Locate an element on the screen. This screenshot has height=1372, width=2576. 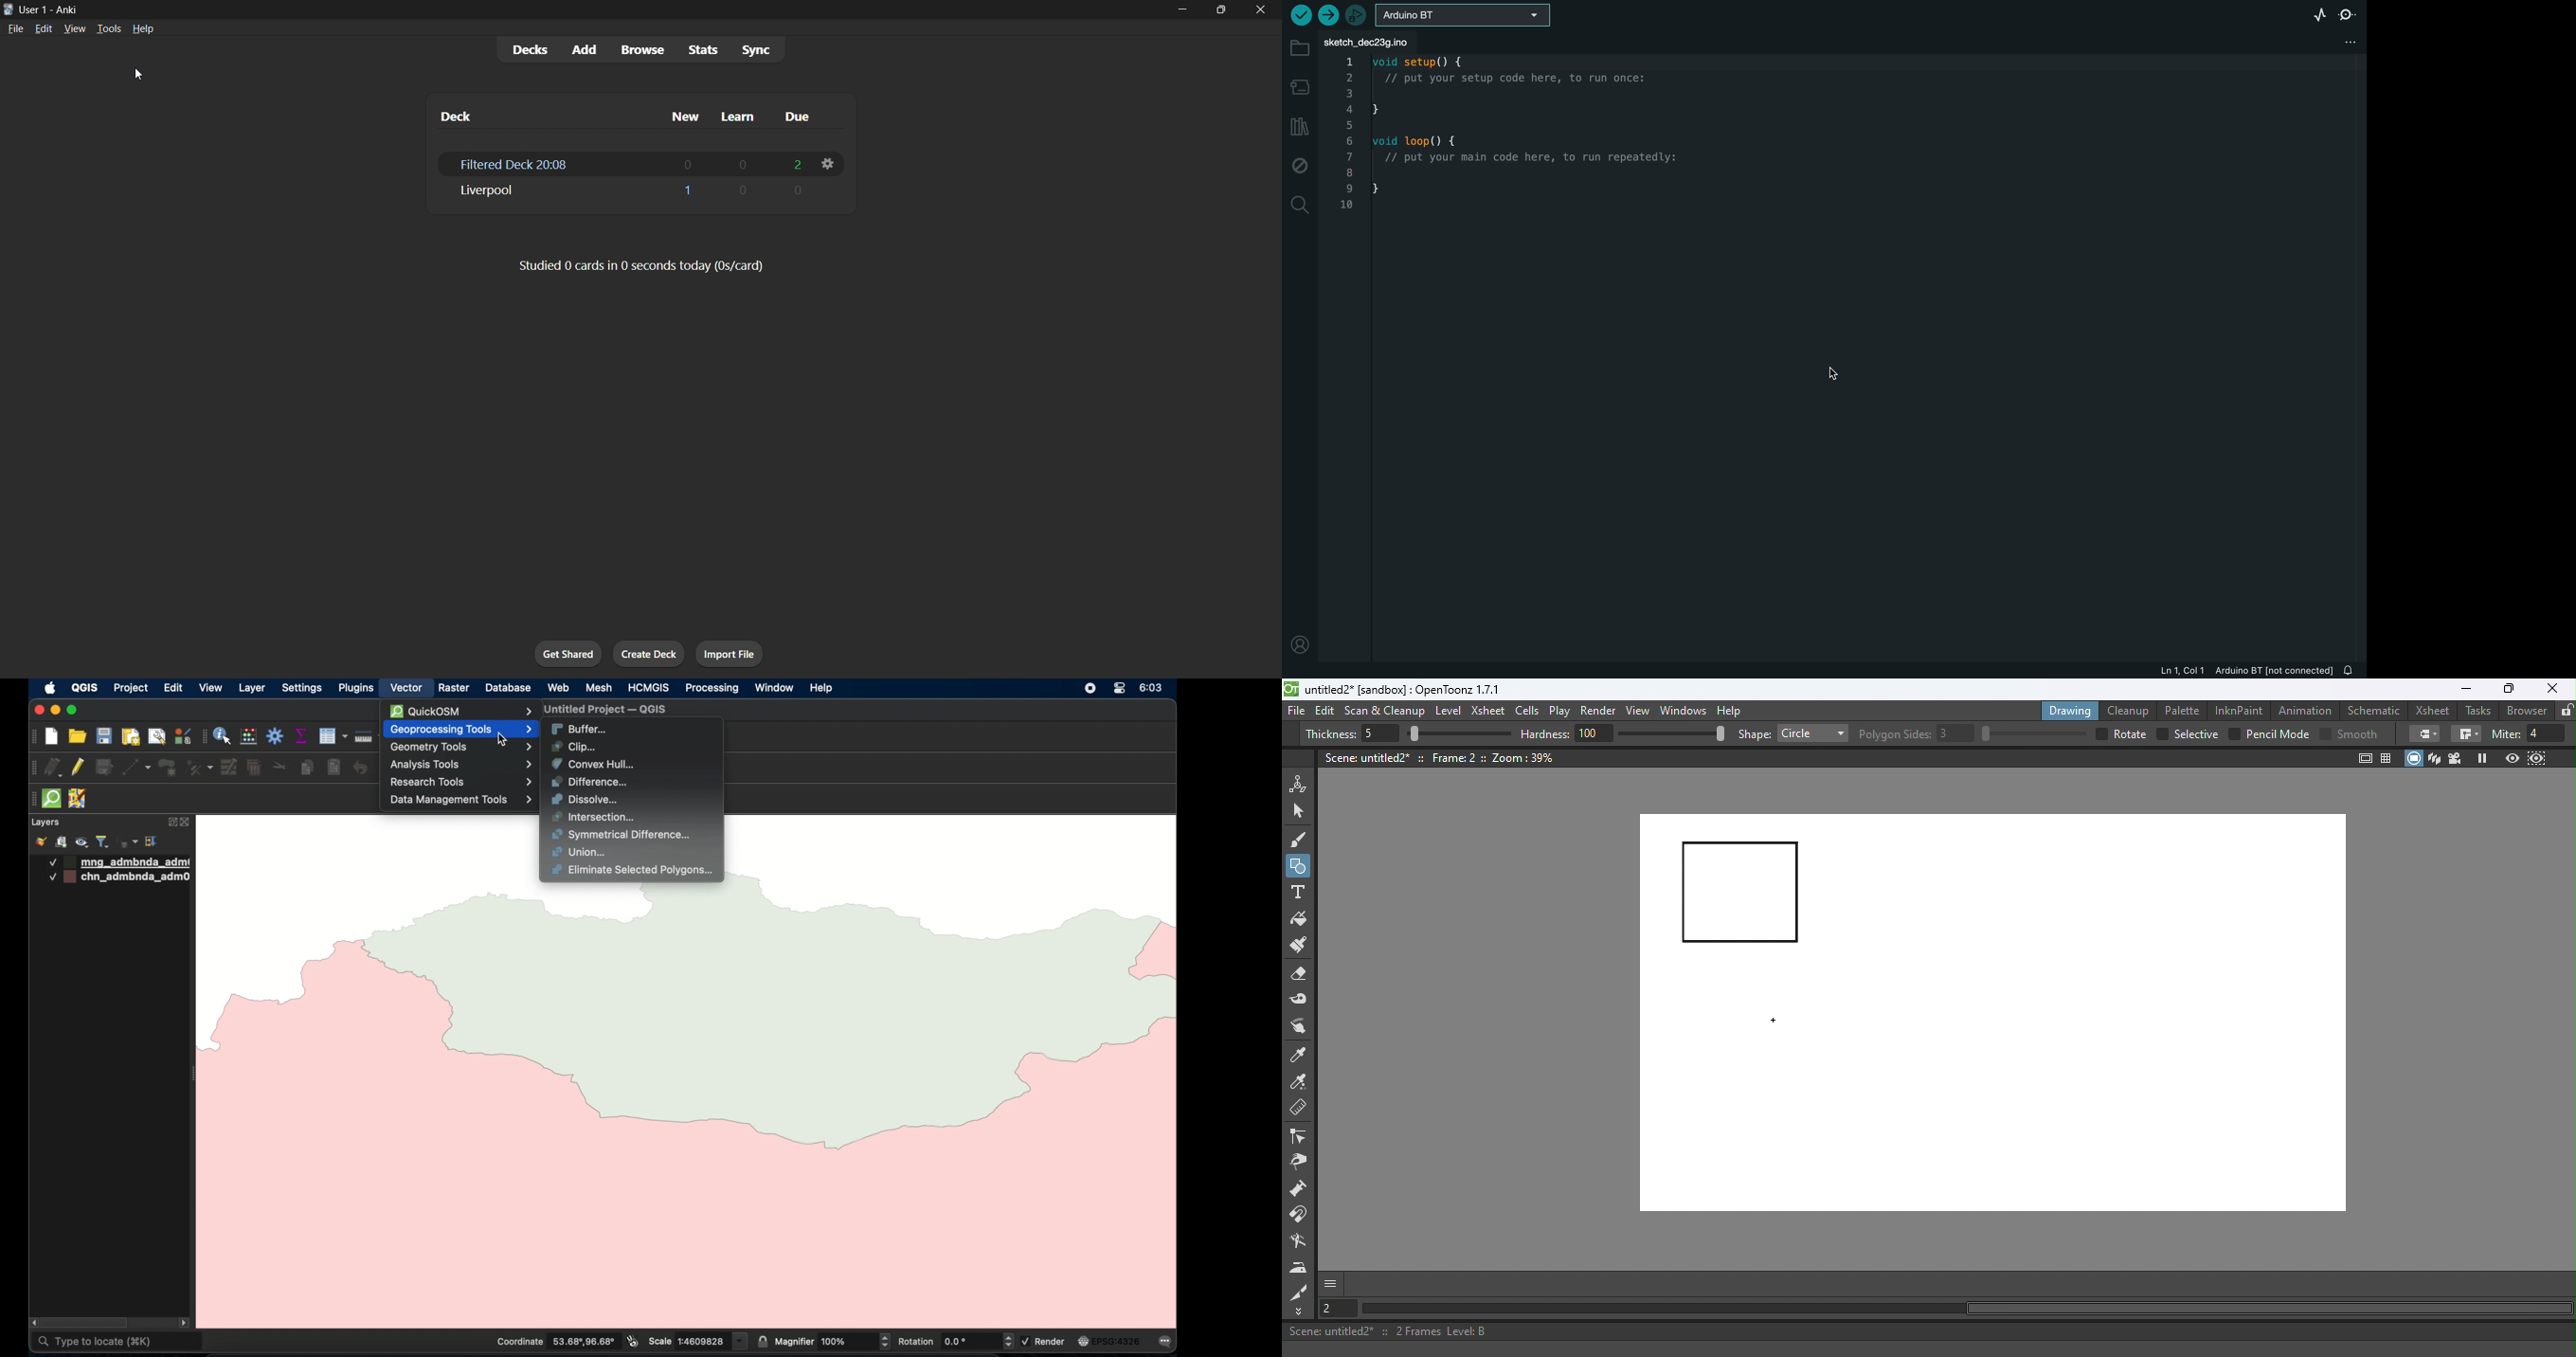
User 1 is located at coordinates (33, 9).